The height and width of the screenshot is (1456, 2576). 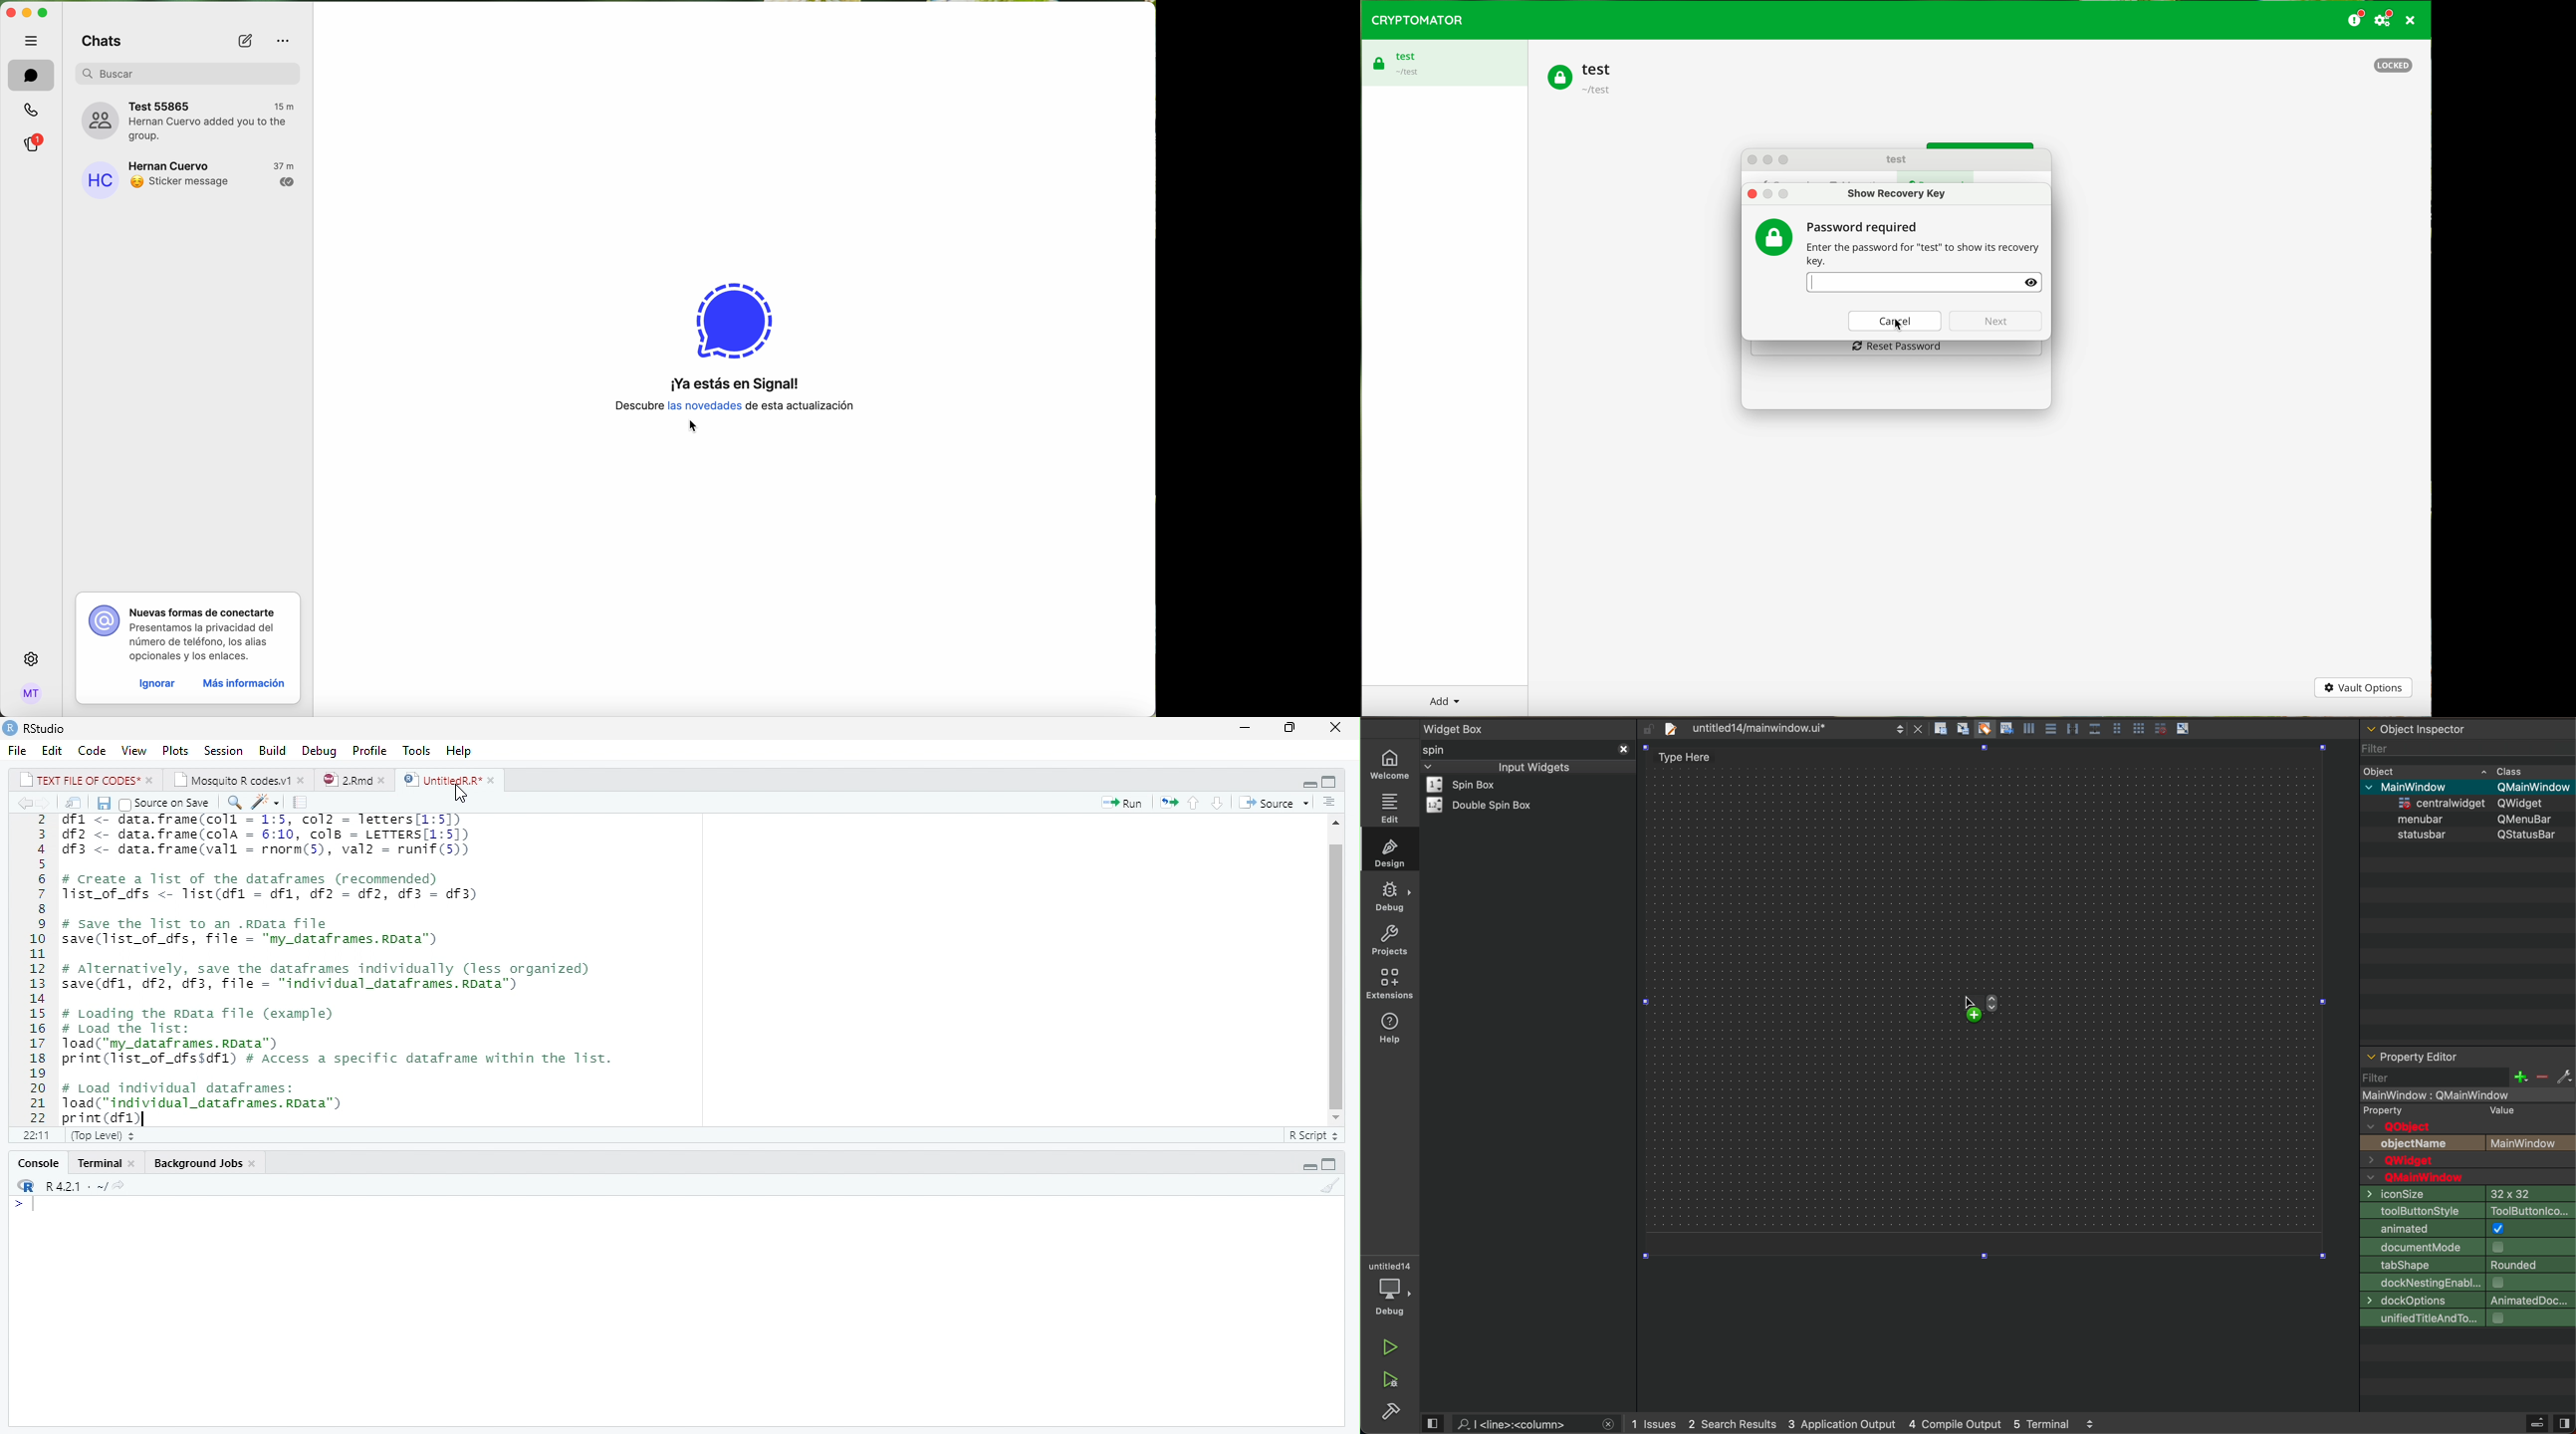 I want to click on design, so click(x=1387, y=851).